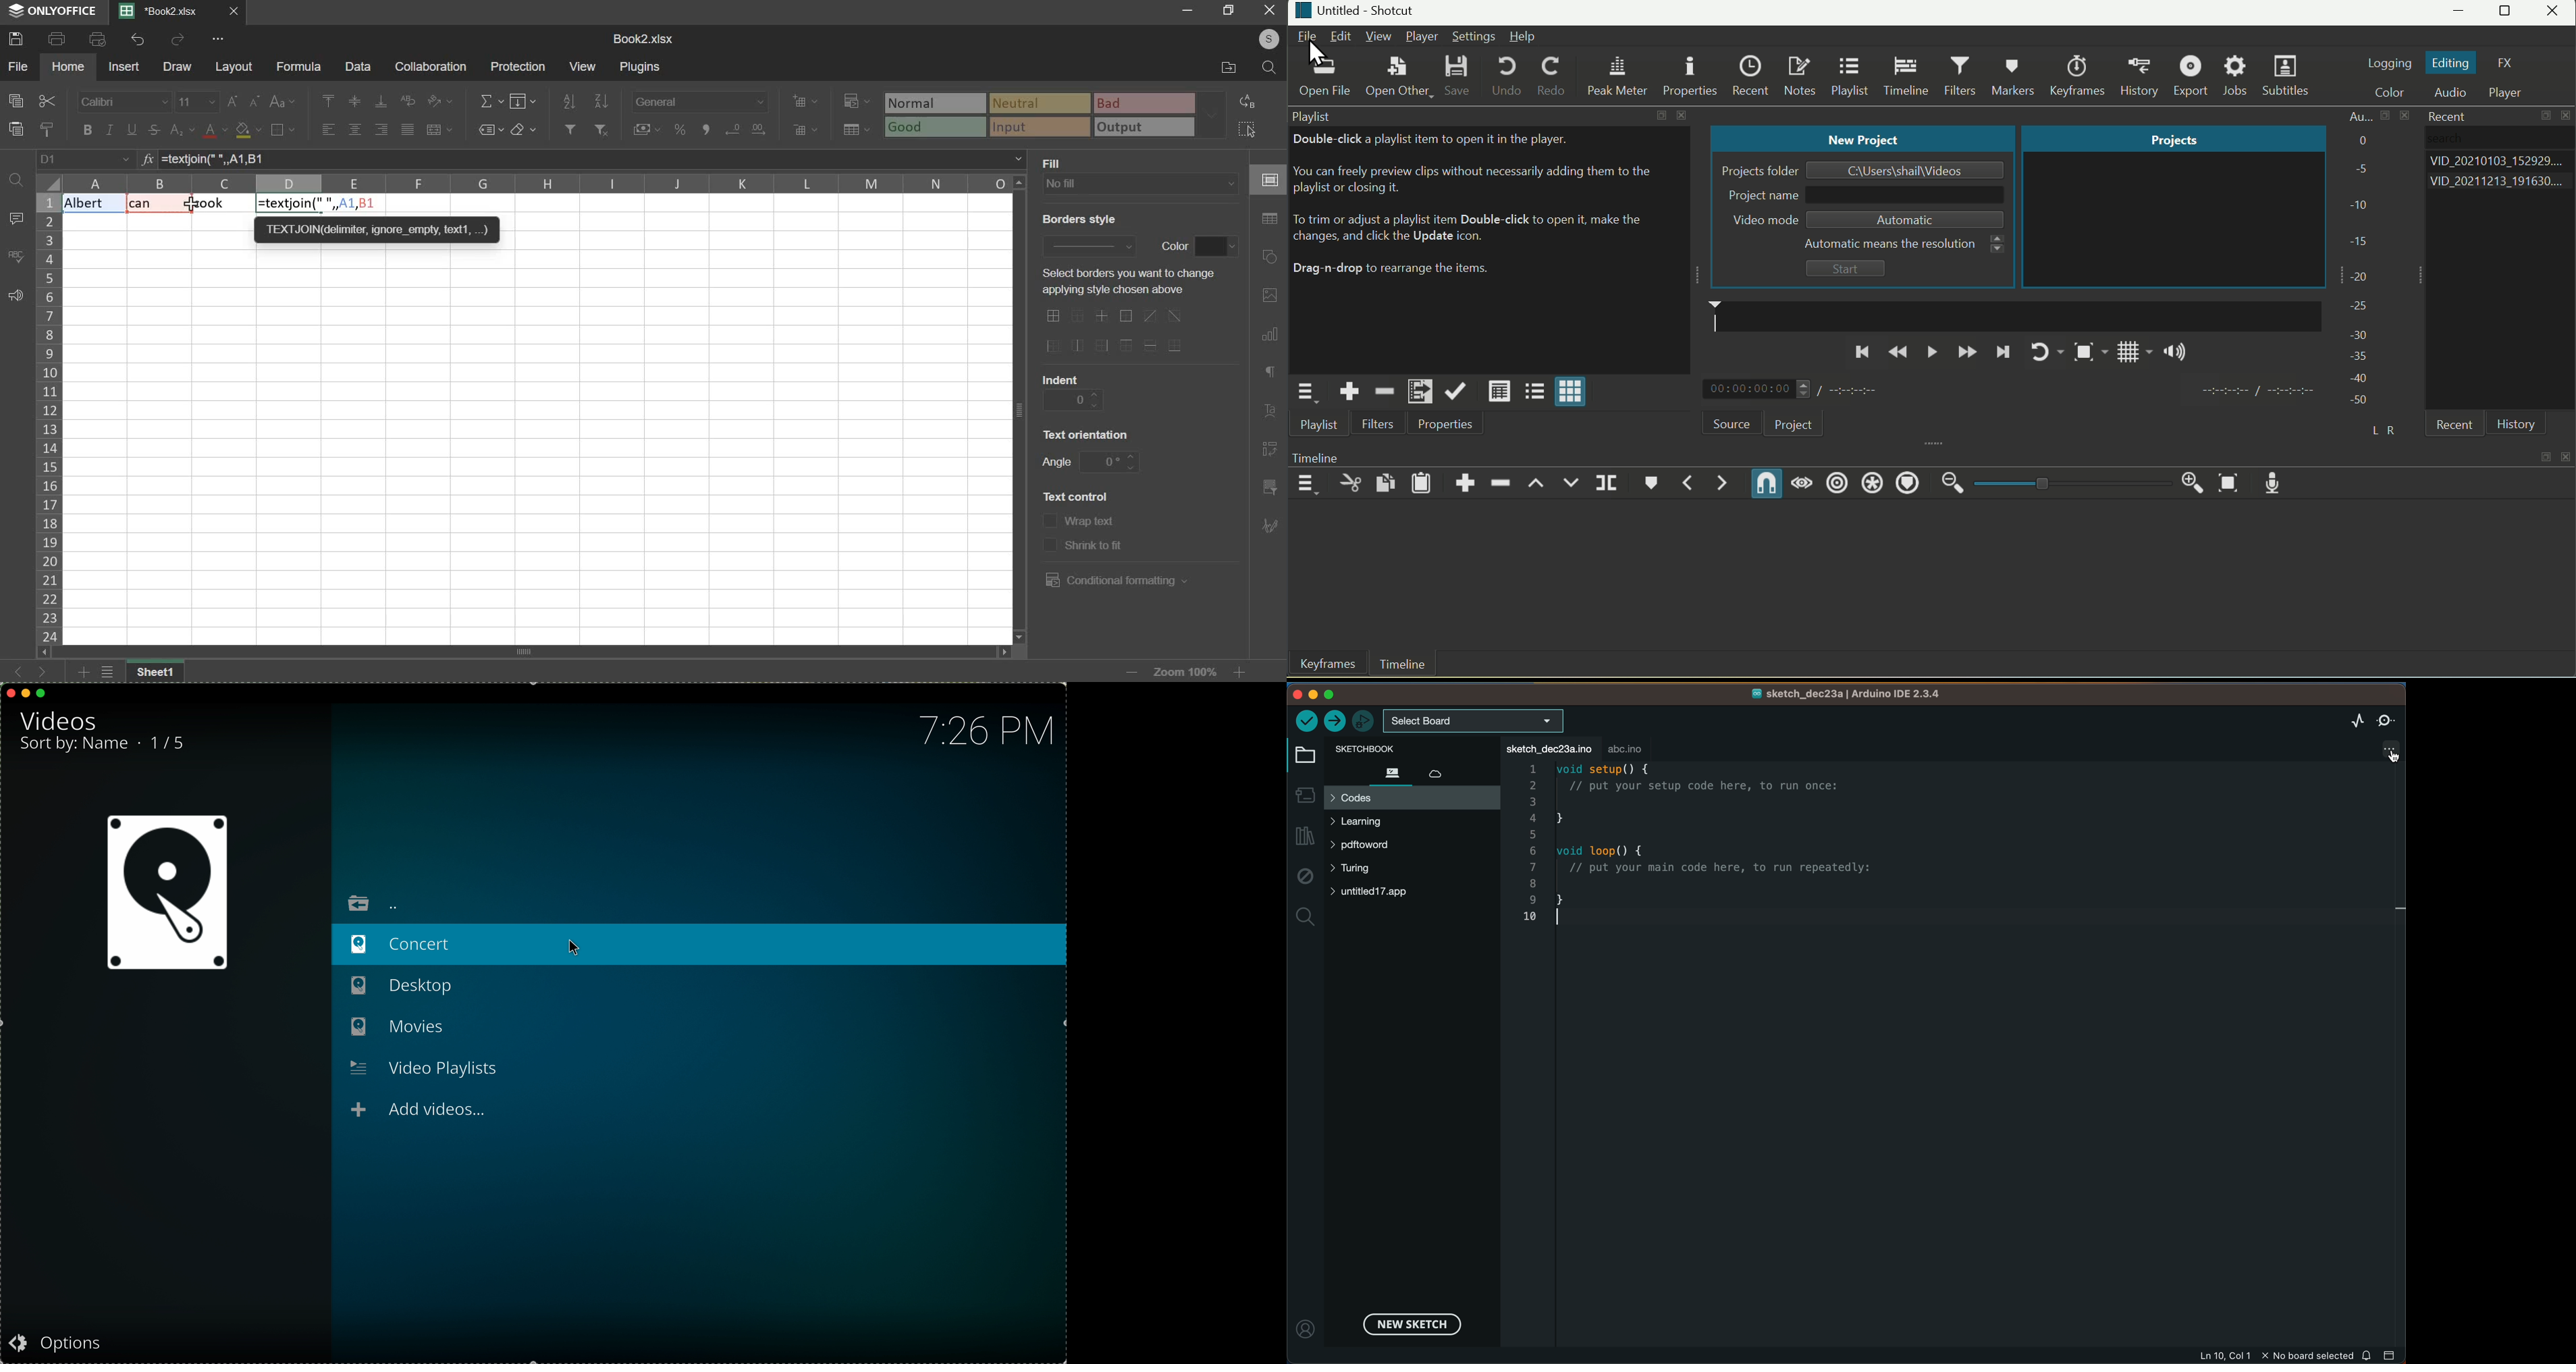 This screenshot has height=1372, width=2576. What do you see at coordinates (2443, 116) in the screenshot?
I see `Recent` at bounding box center [2443, 116].